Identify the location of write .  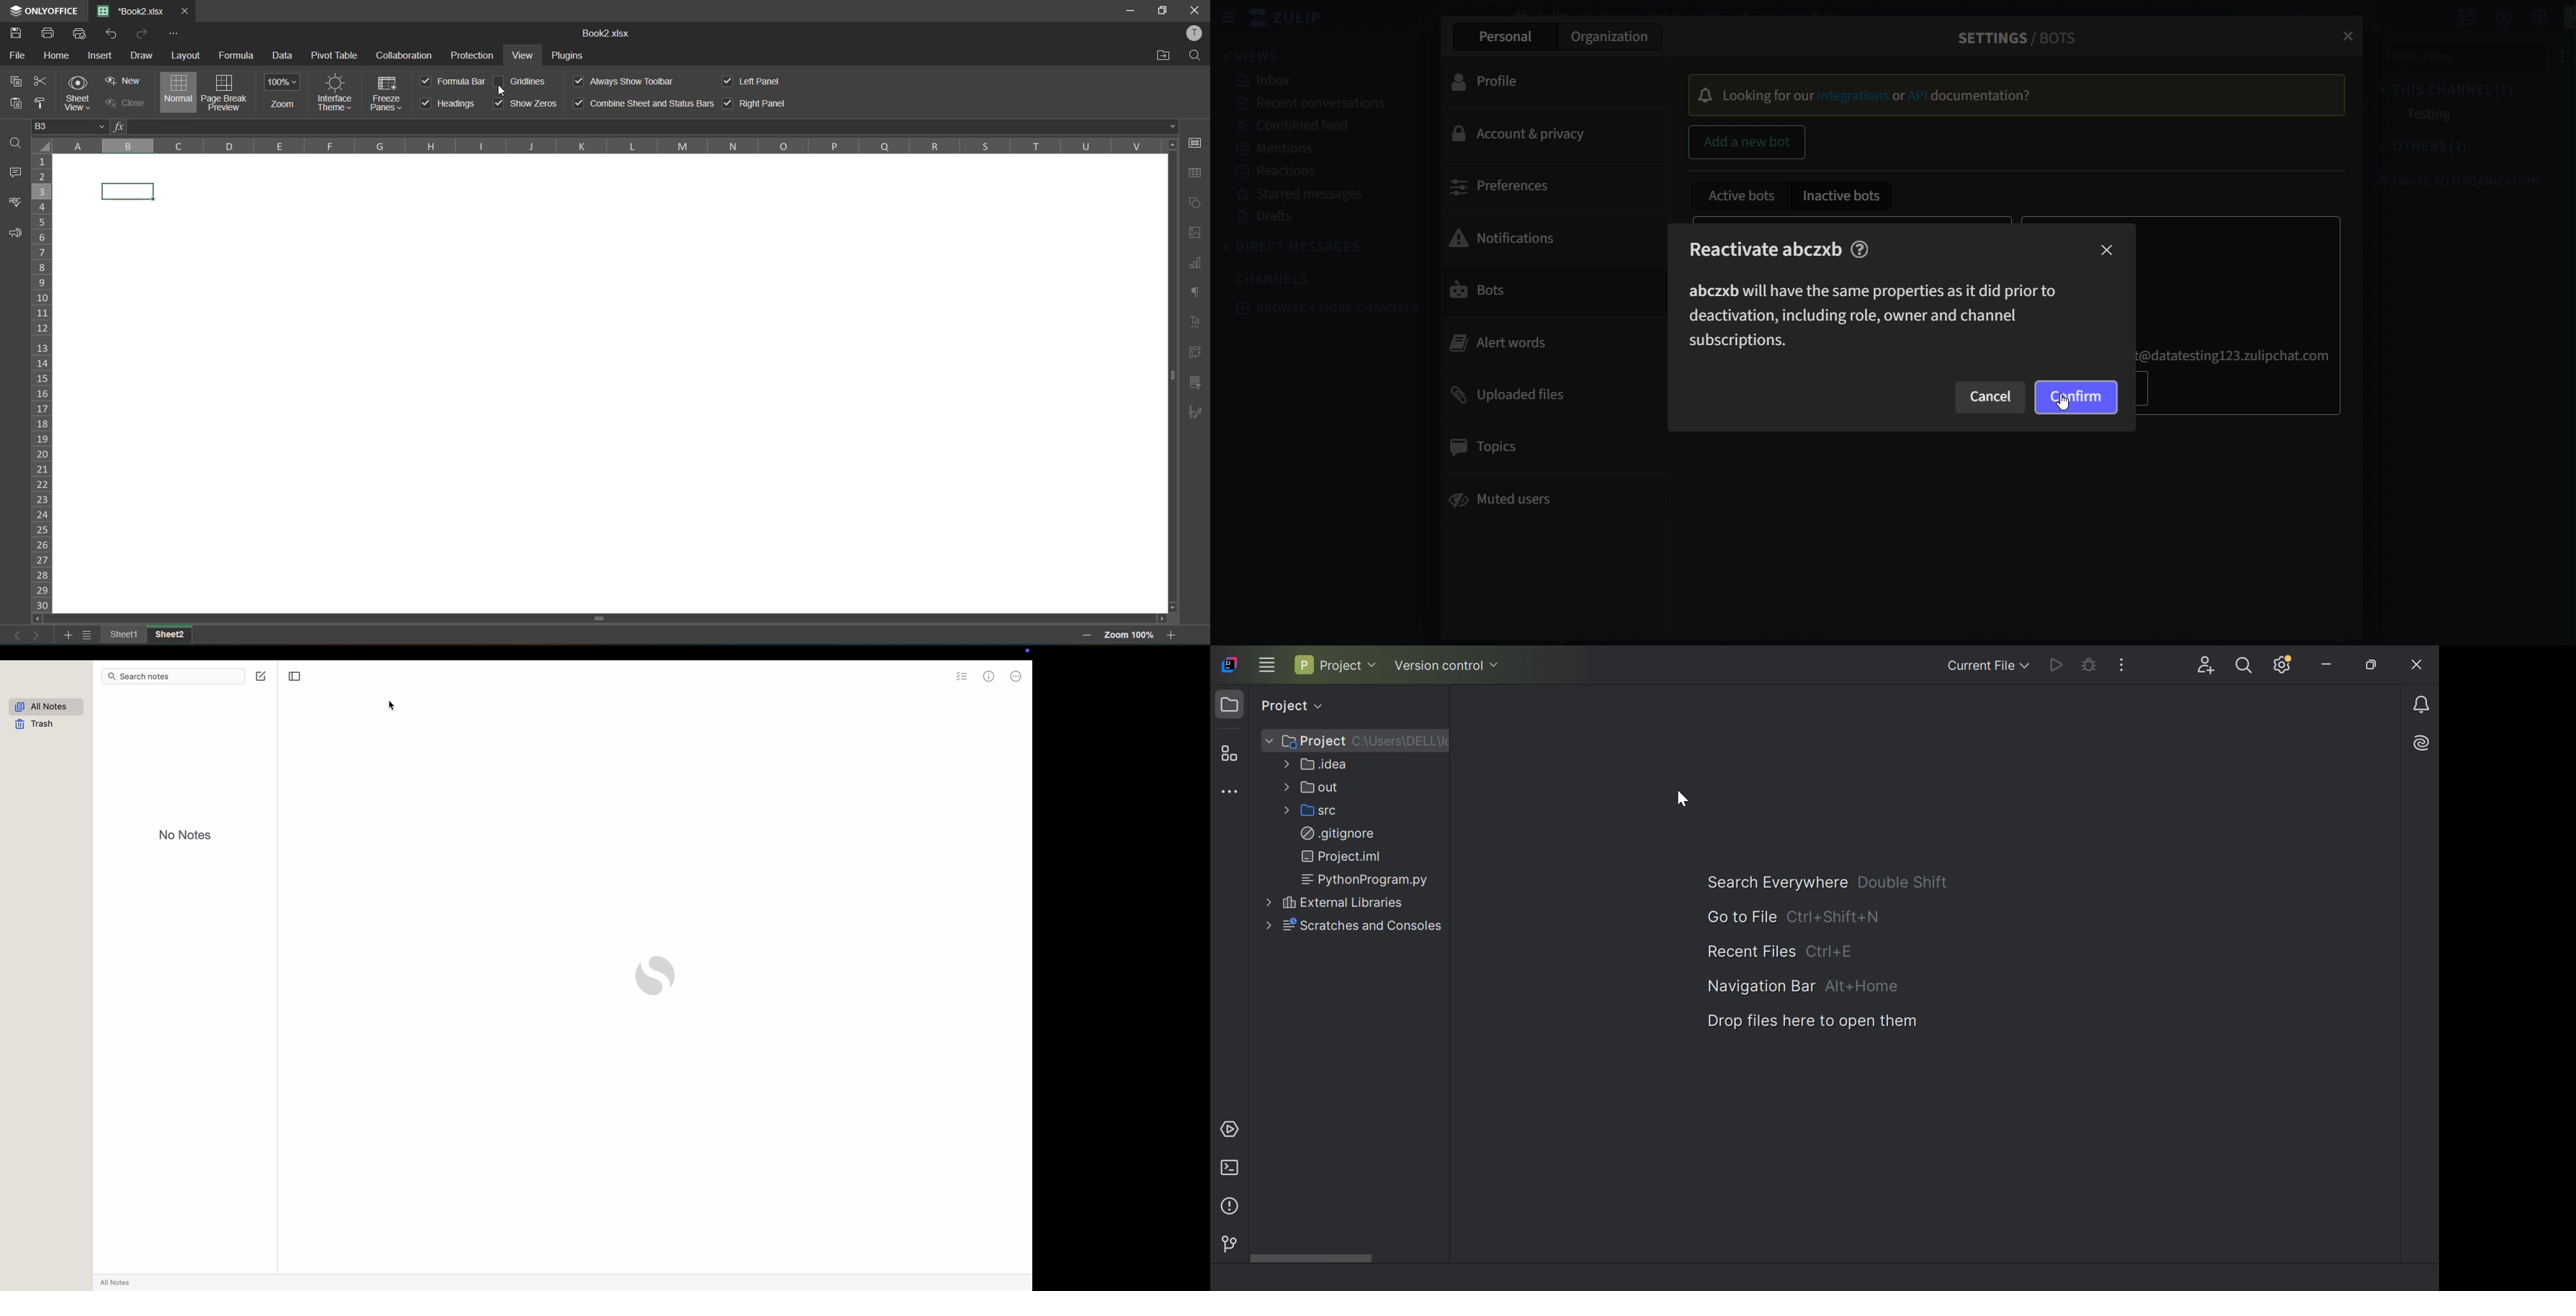
(258, 676).